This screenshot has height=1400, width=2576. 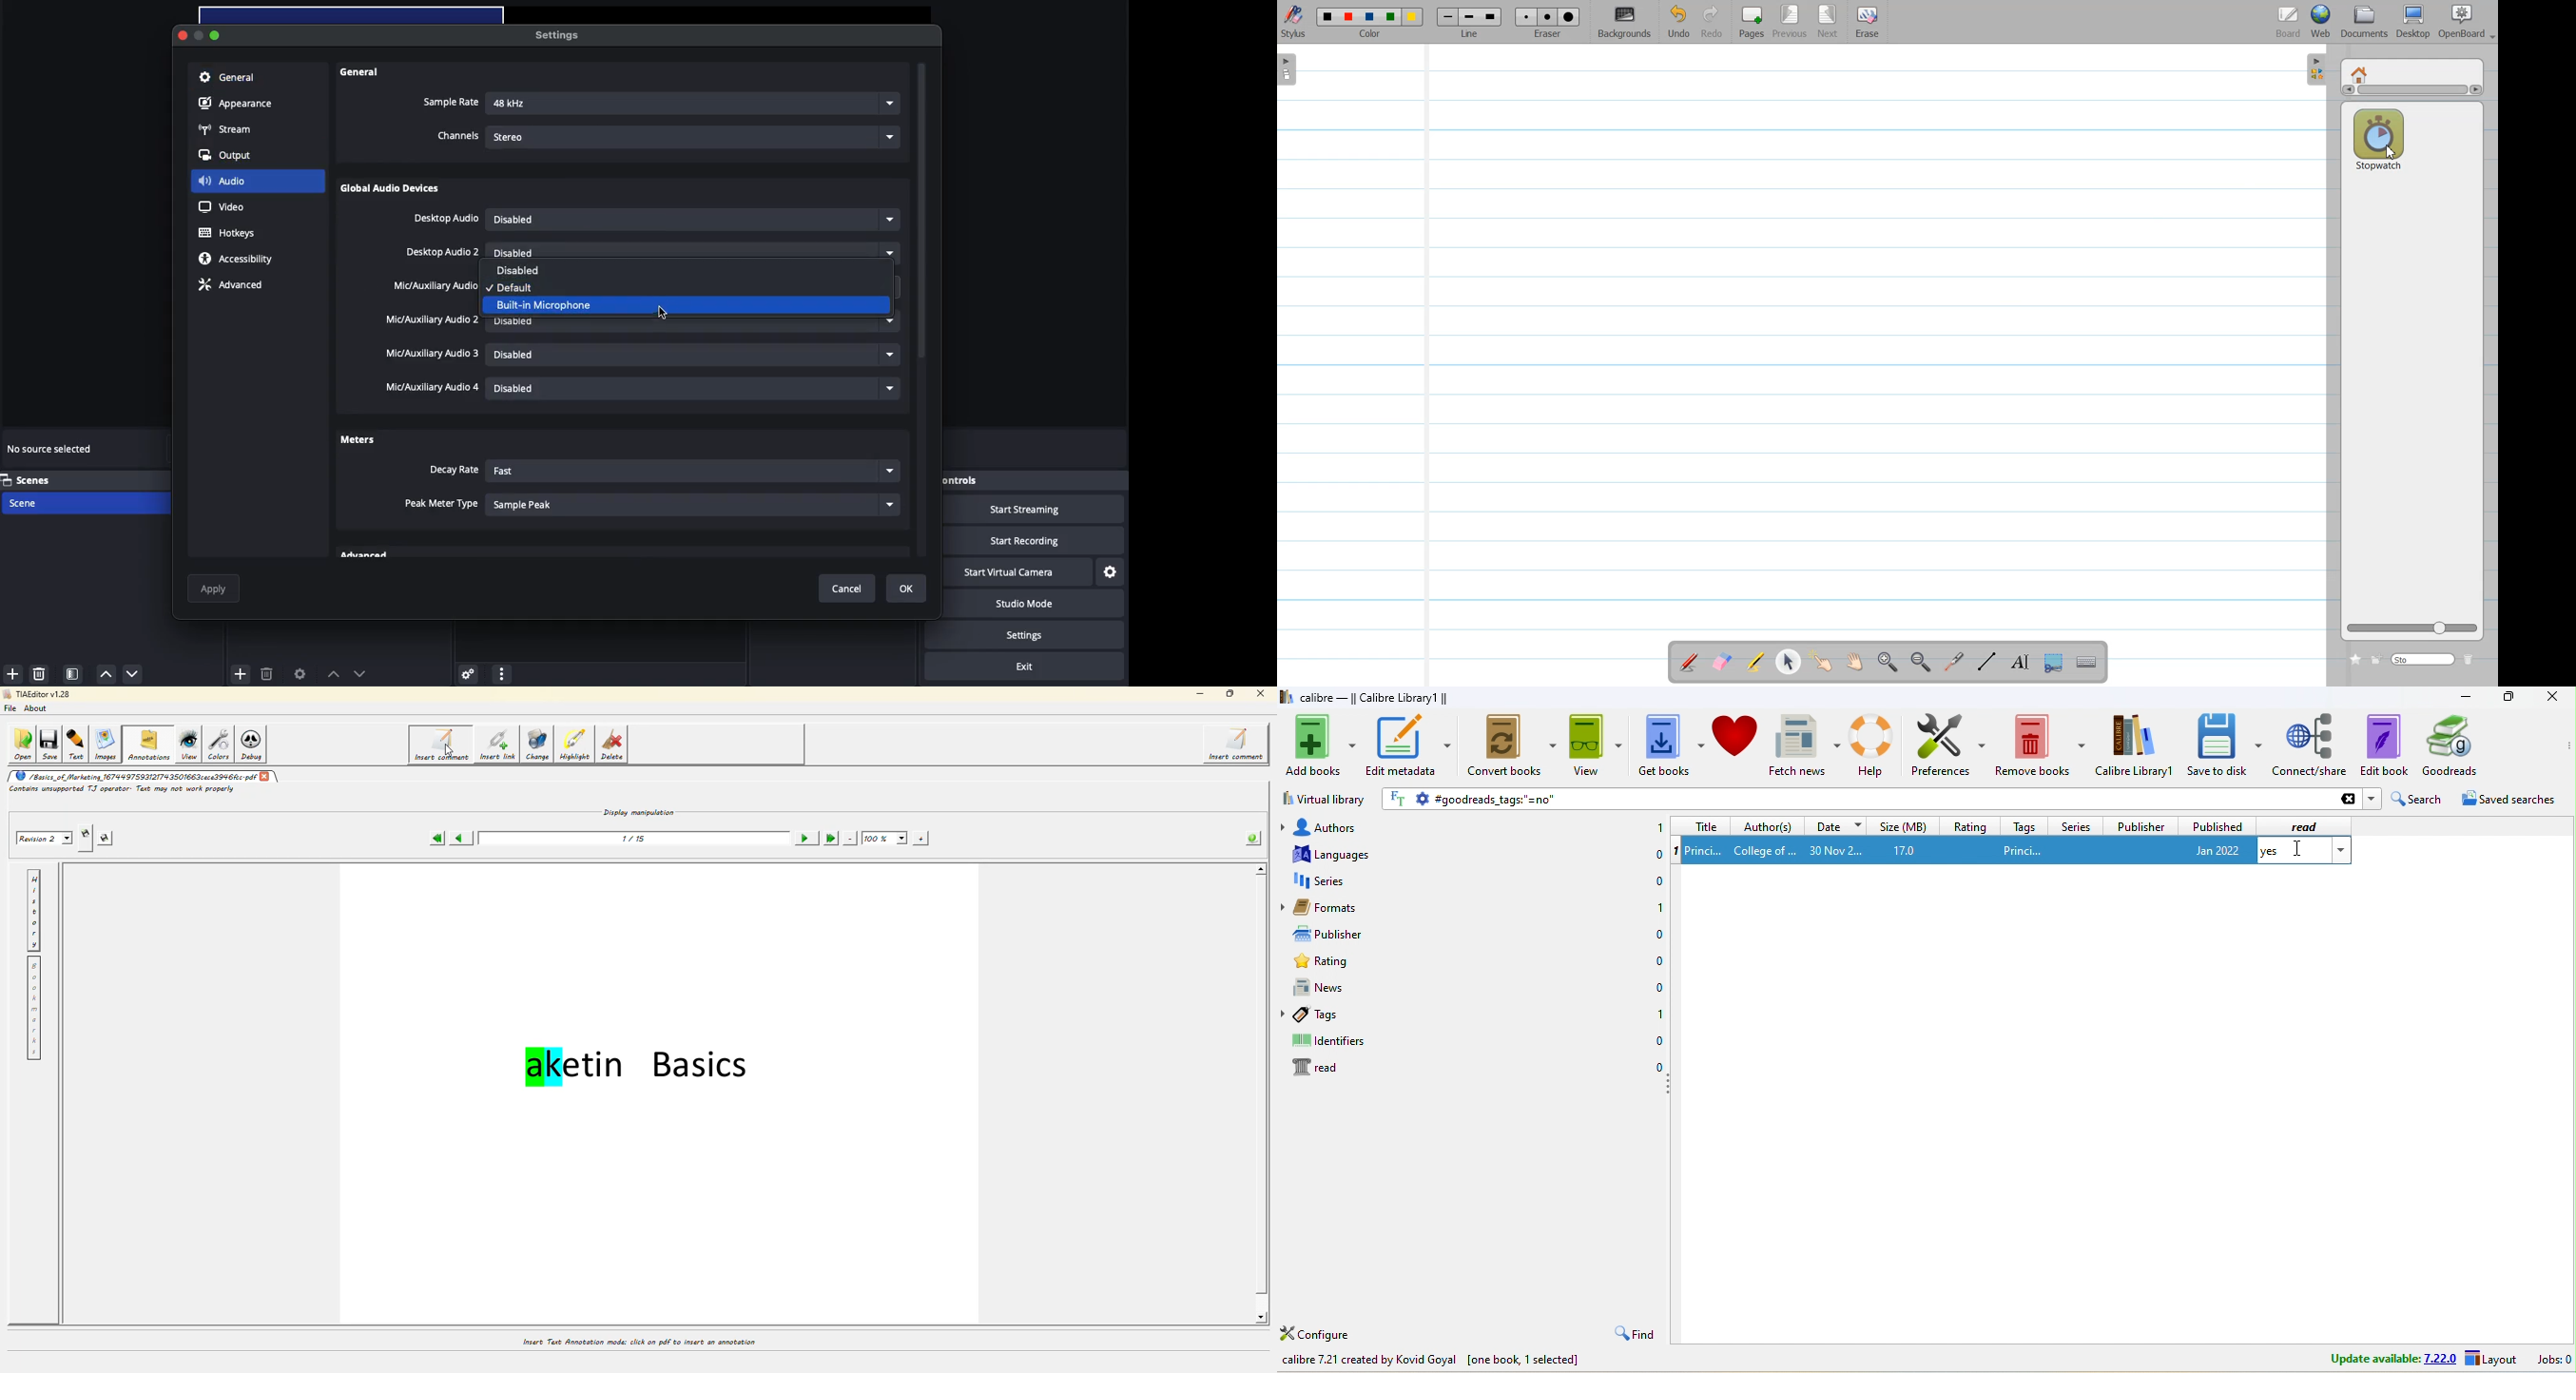 What do you see at coordinates (695, 390) in the screenshot?
I see `Disabled` at bounding box center [695, 390].